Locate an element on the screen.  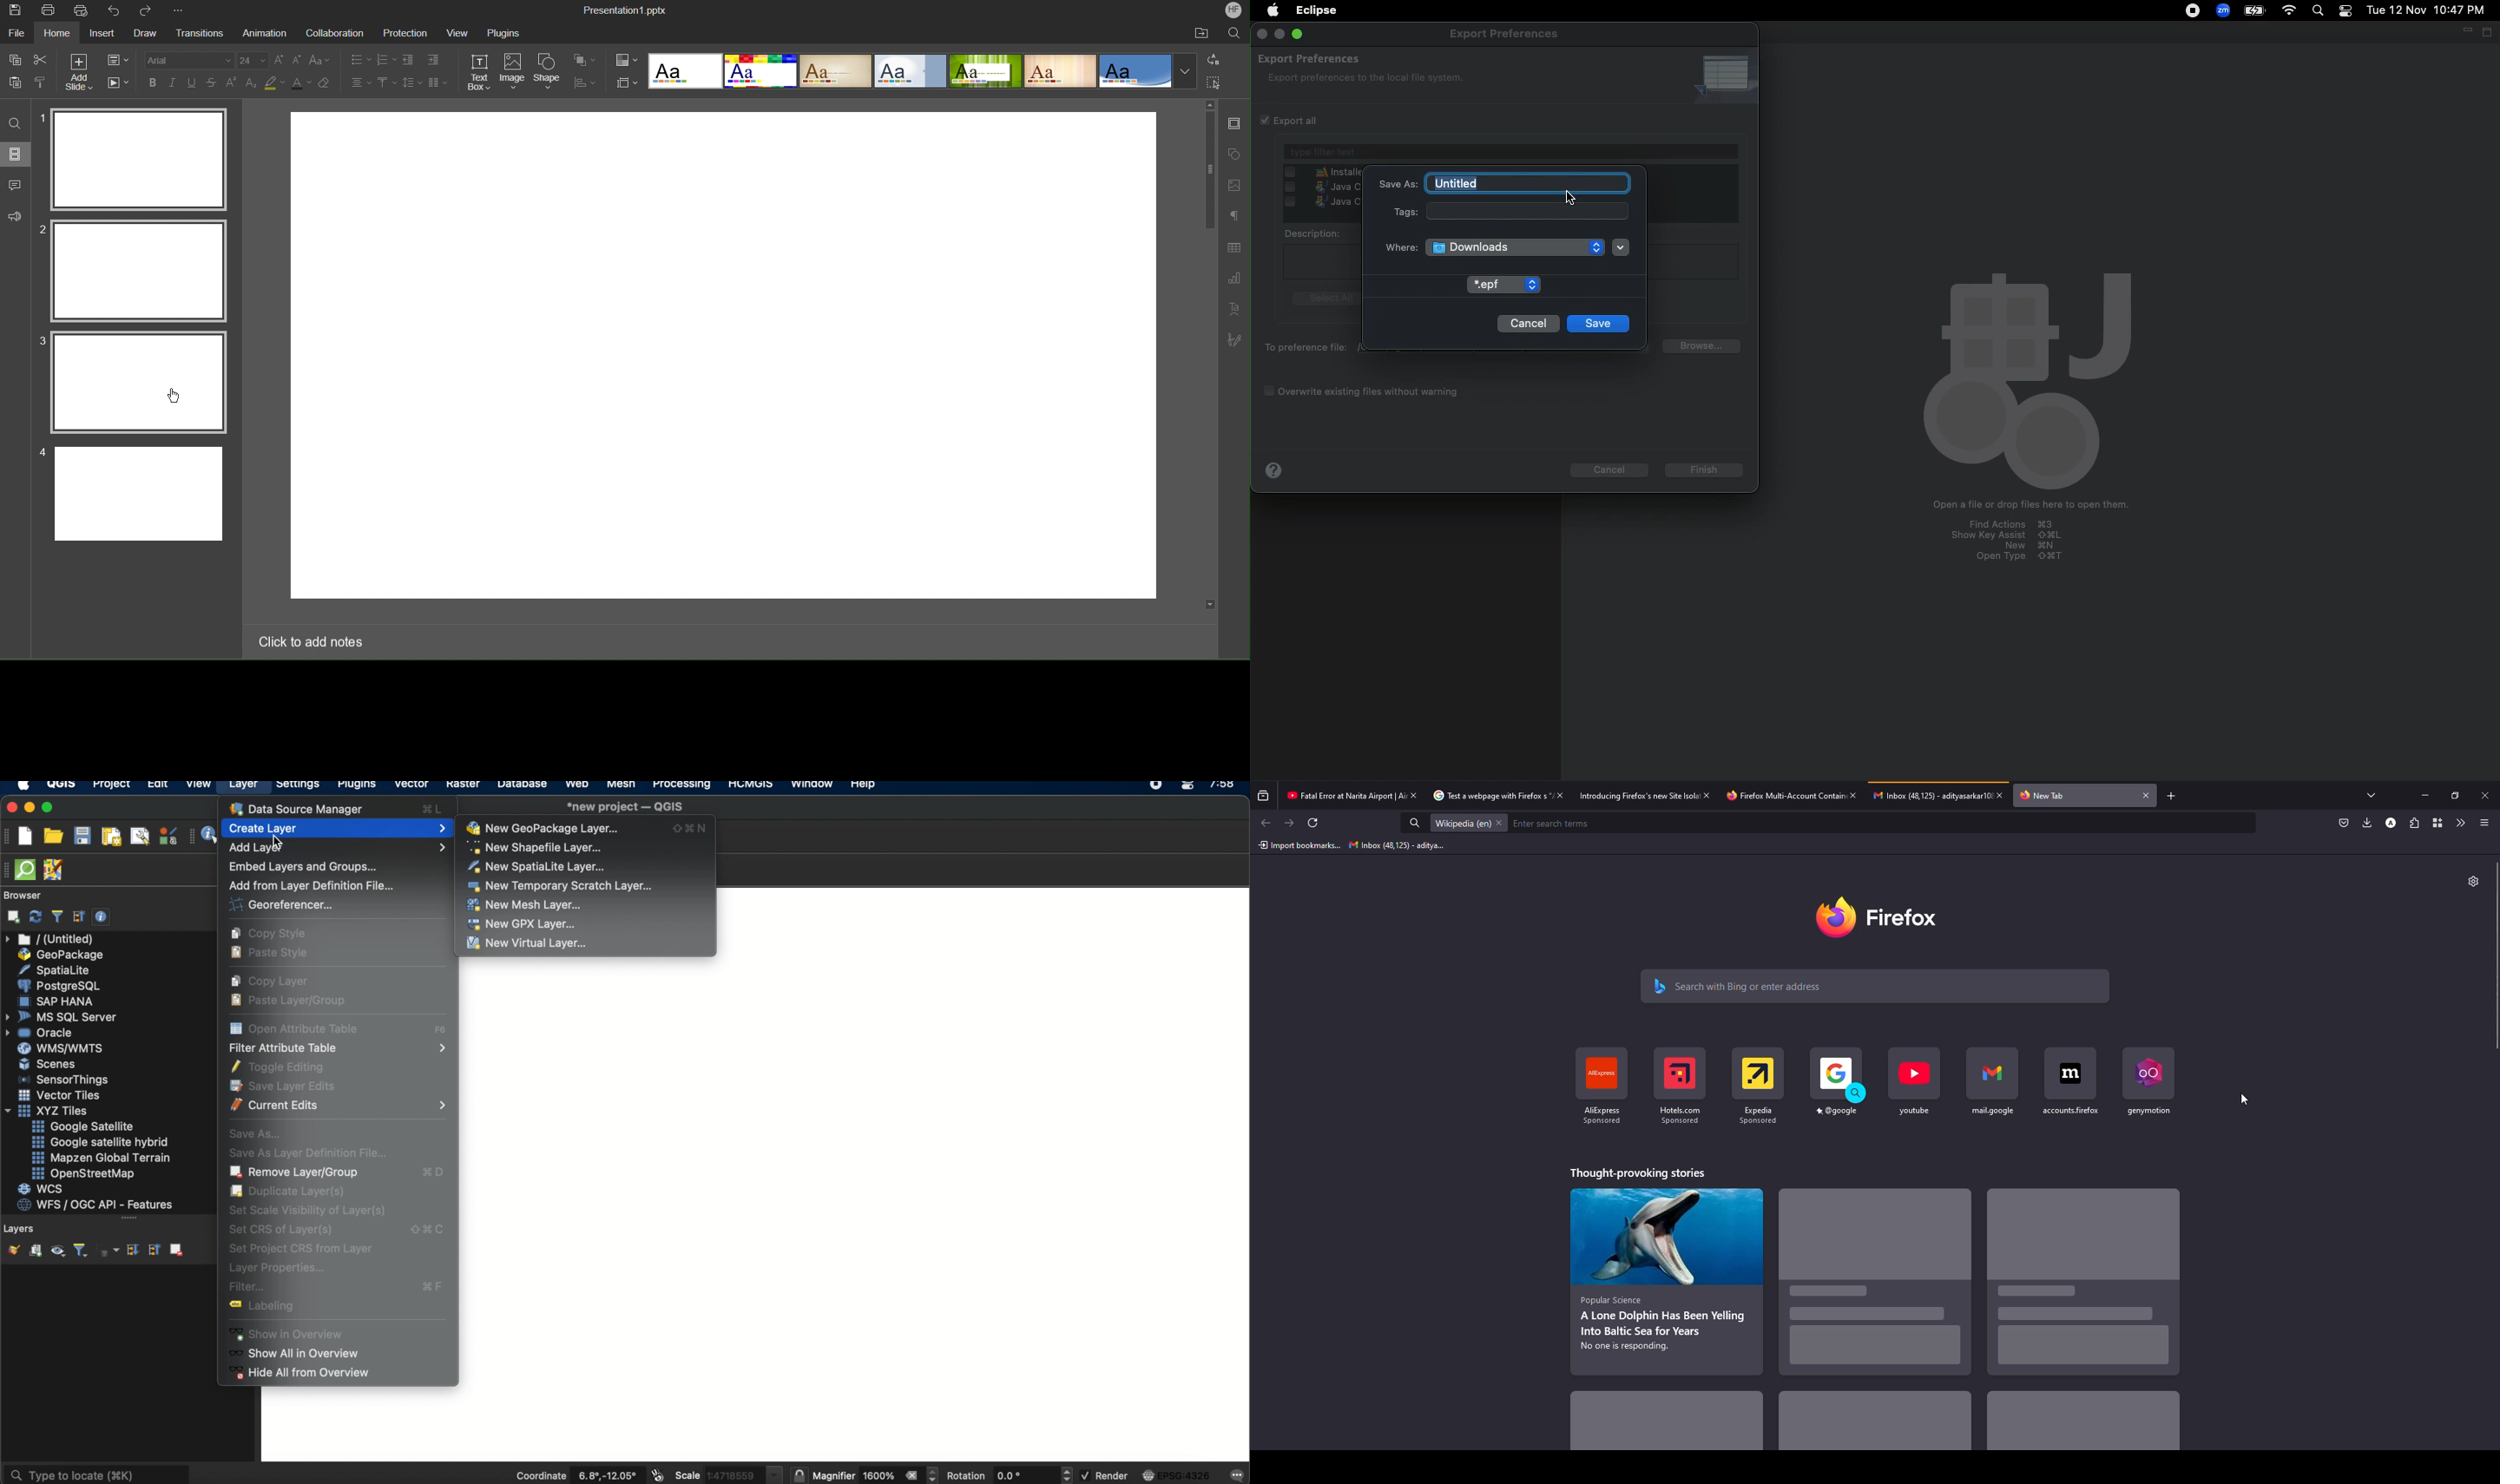
close is located at coordinates (1854, 794).